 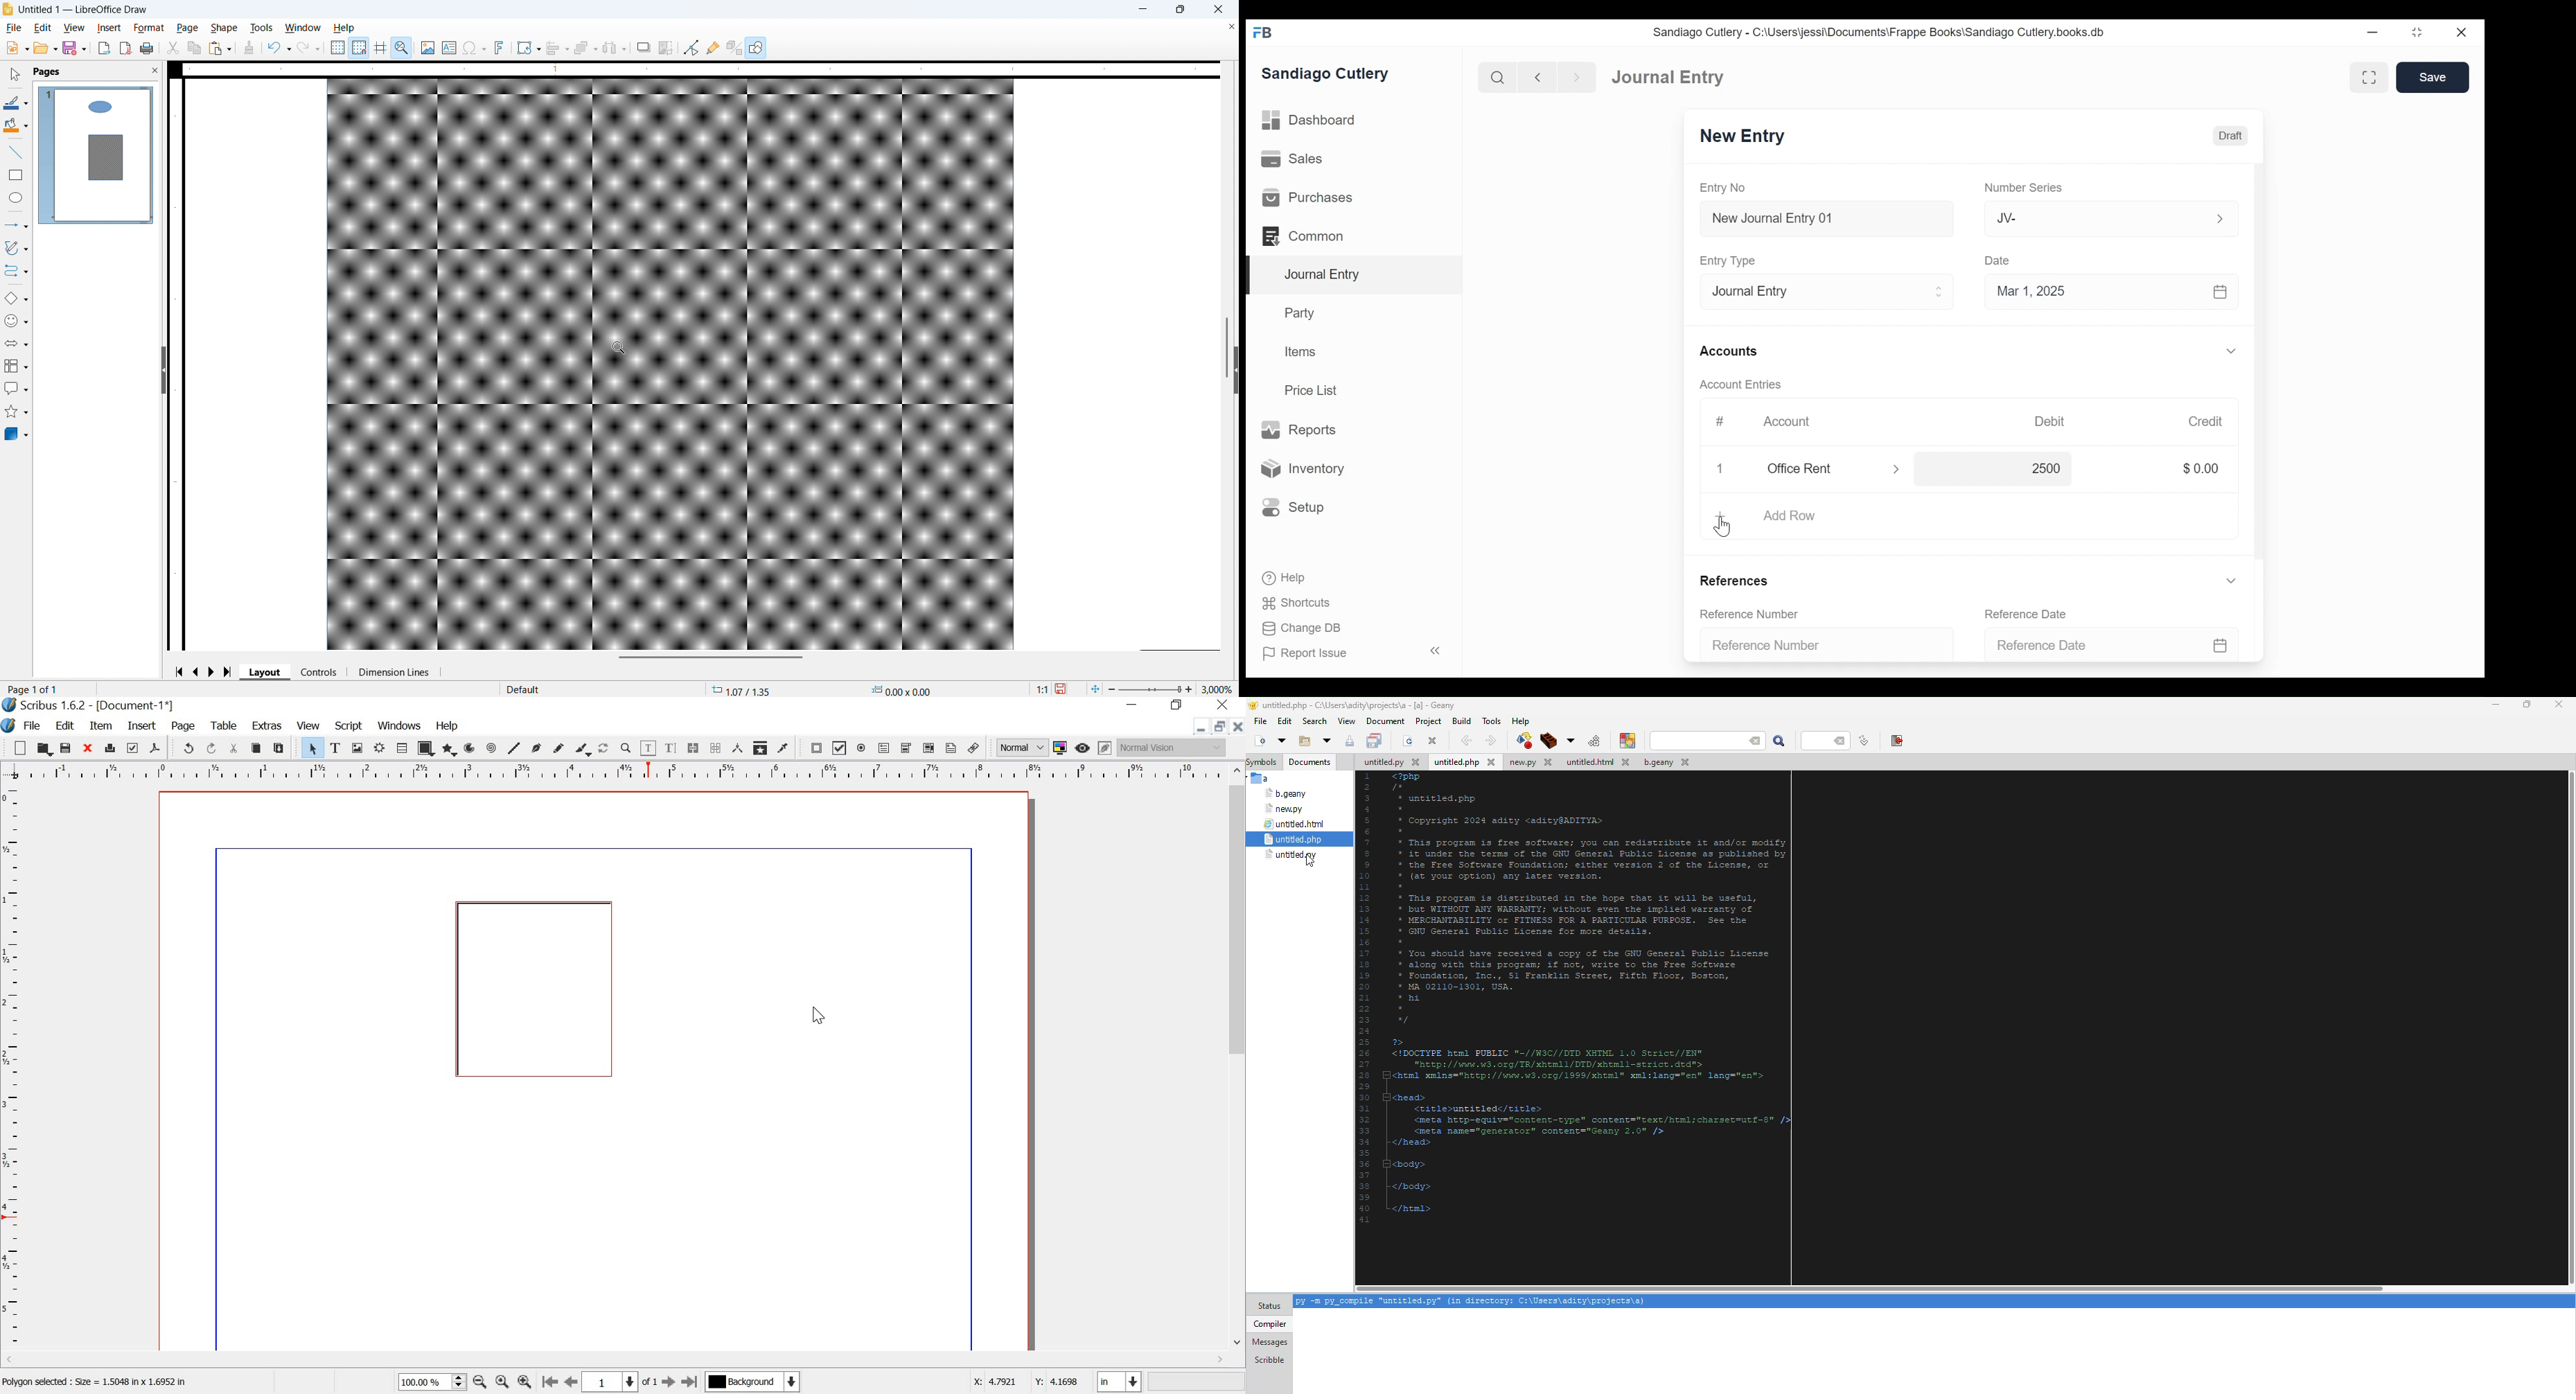 I want to click on Zoom , so click(x=403, y=47).